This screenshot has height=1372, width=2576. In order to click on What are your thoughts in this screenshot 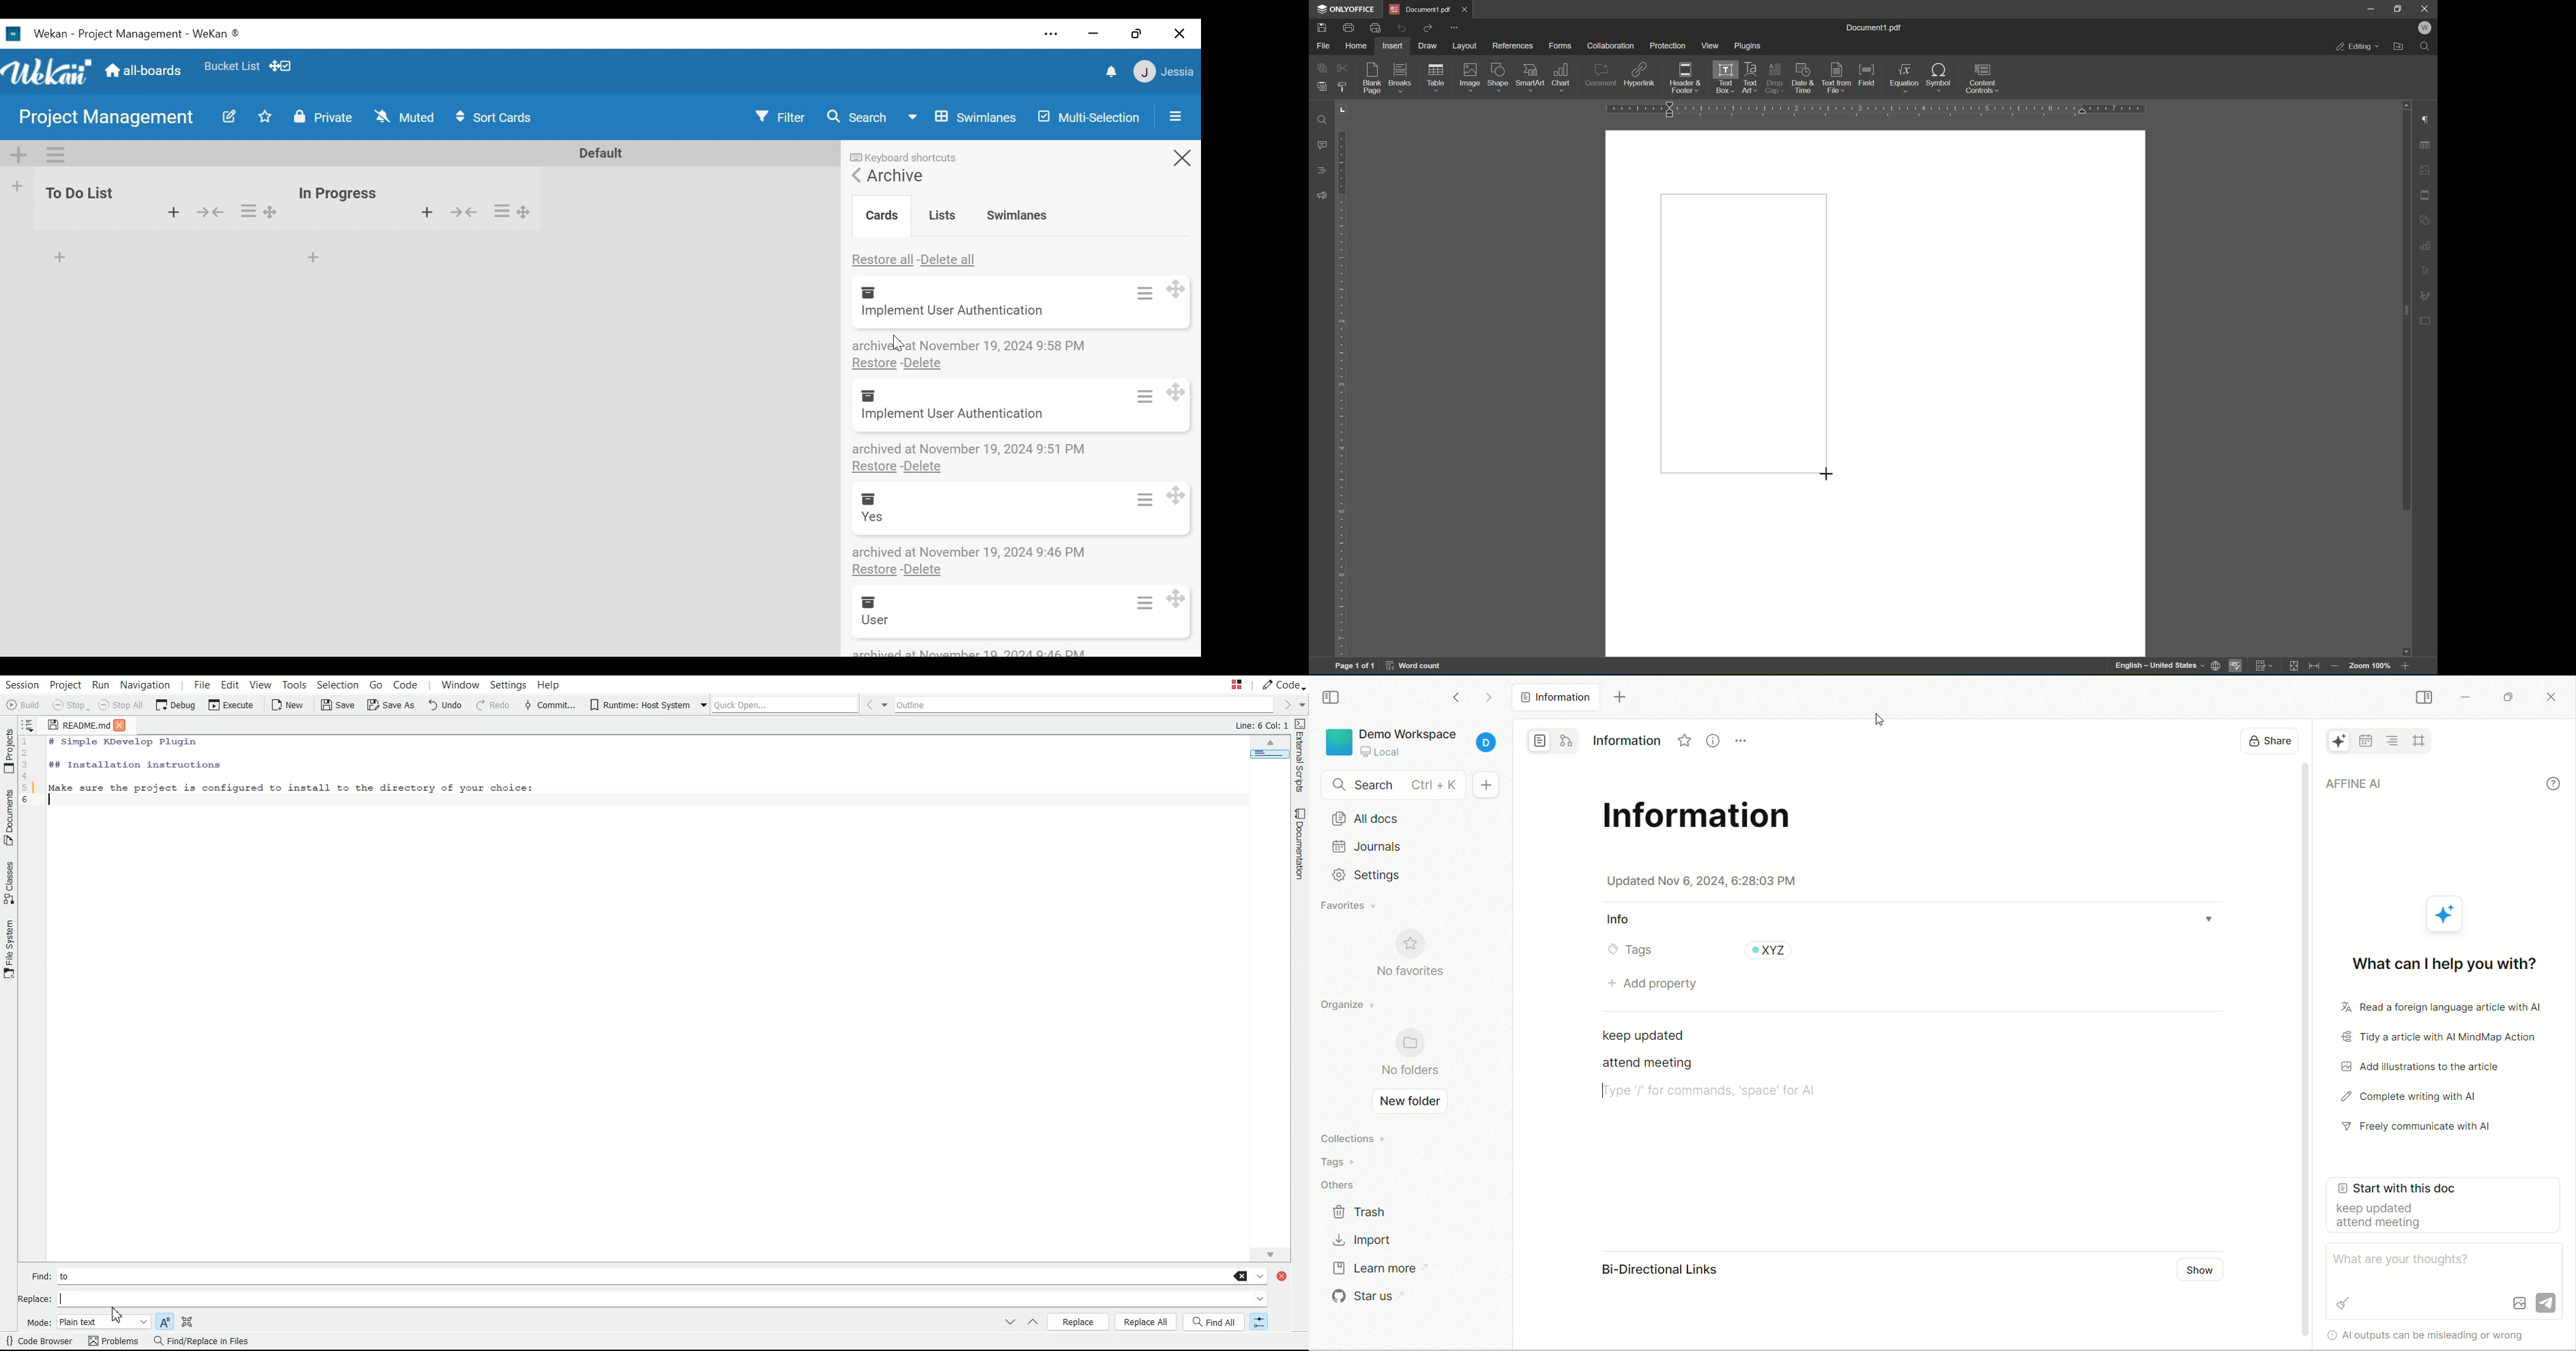, I will do `click(2407, 1259)`.